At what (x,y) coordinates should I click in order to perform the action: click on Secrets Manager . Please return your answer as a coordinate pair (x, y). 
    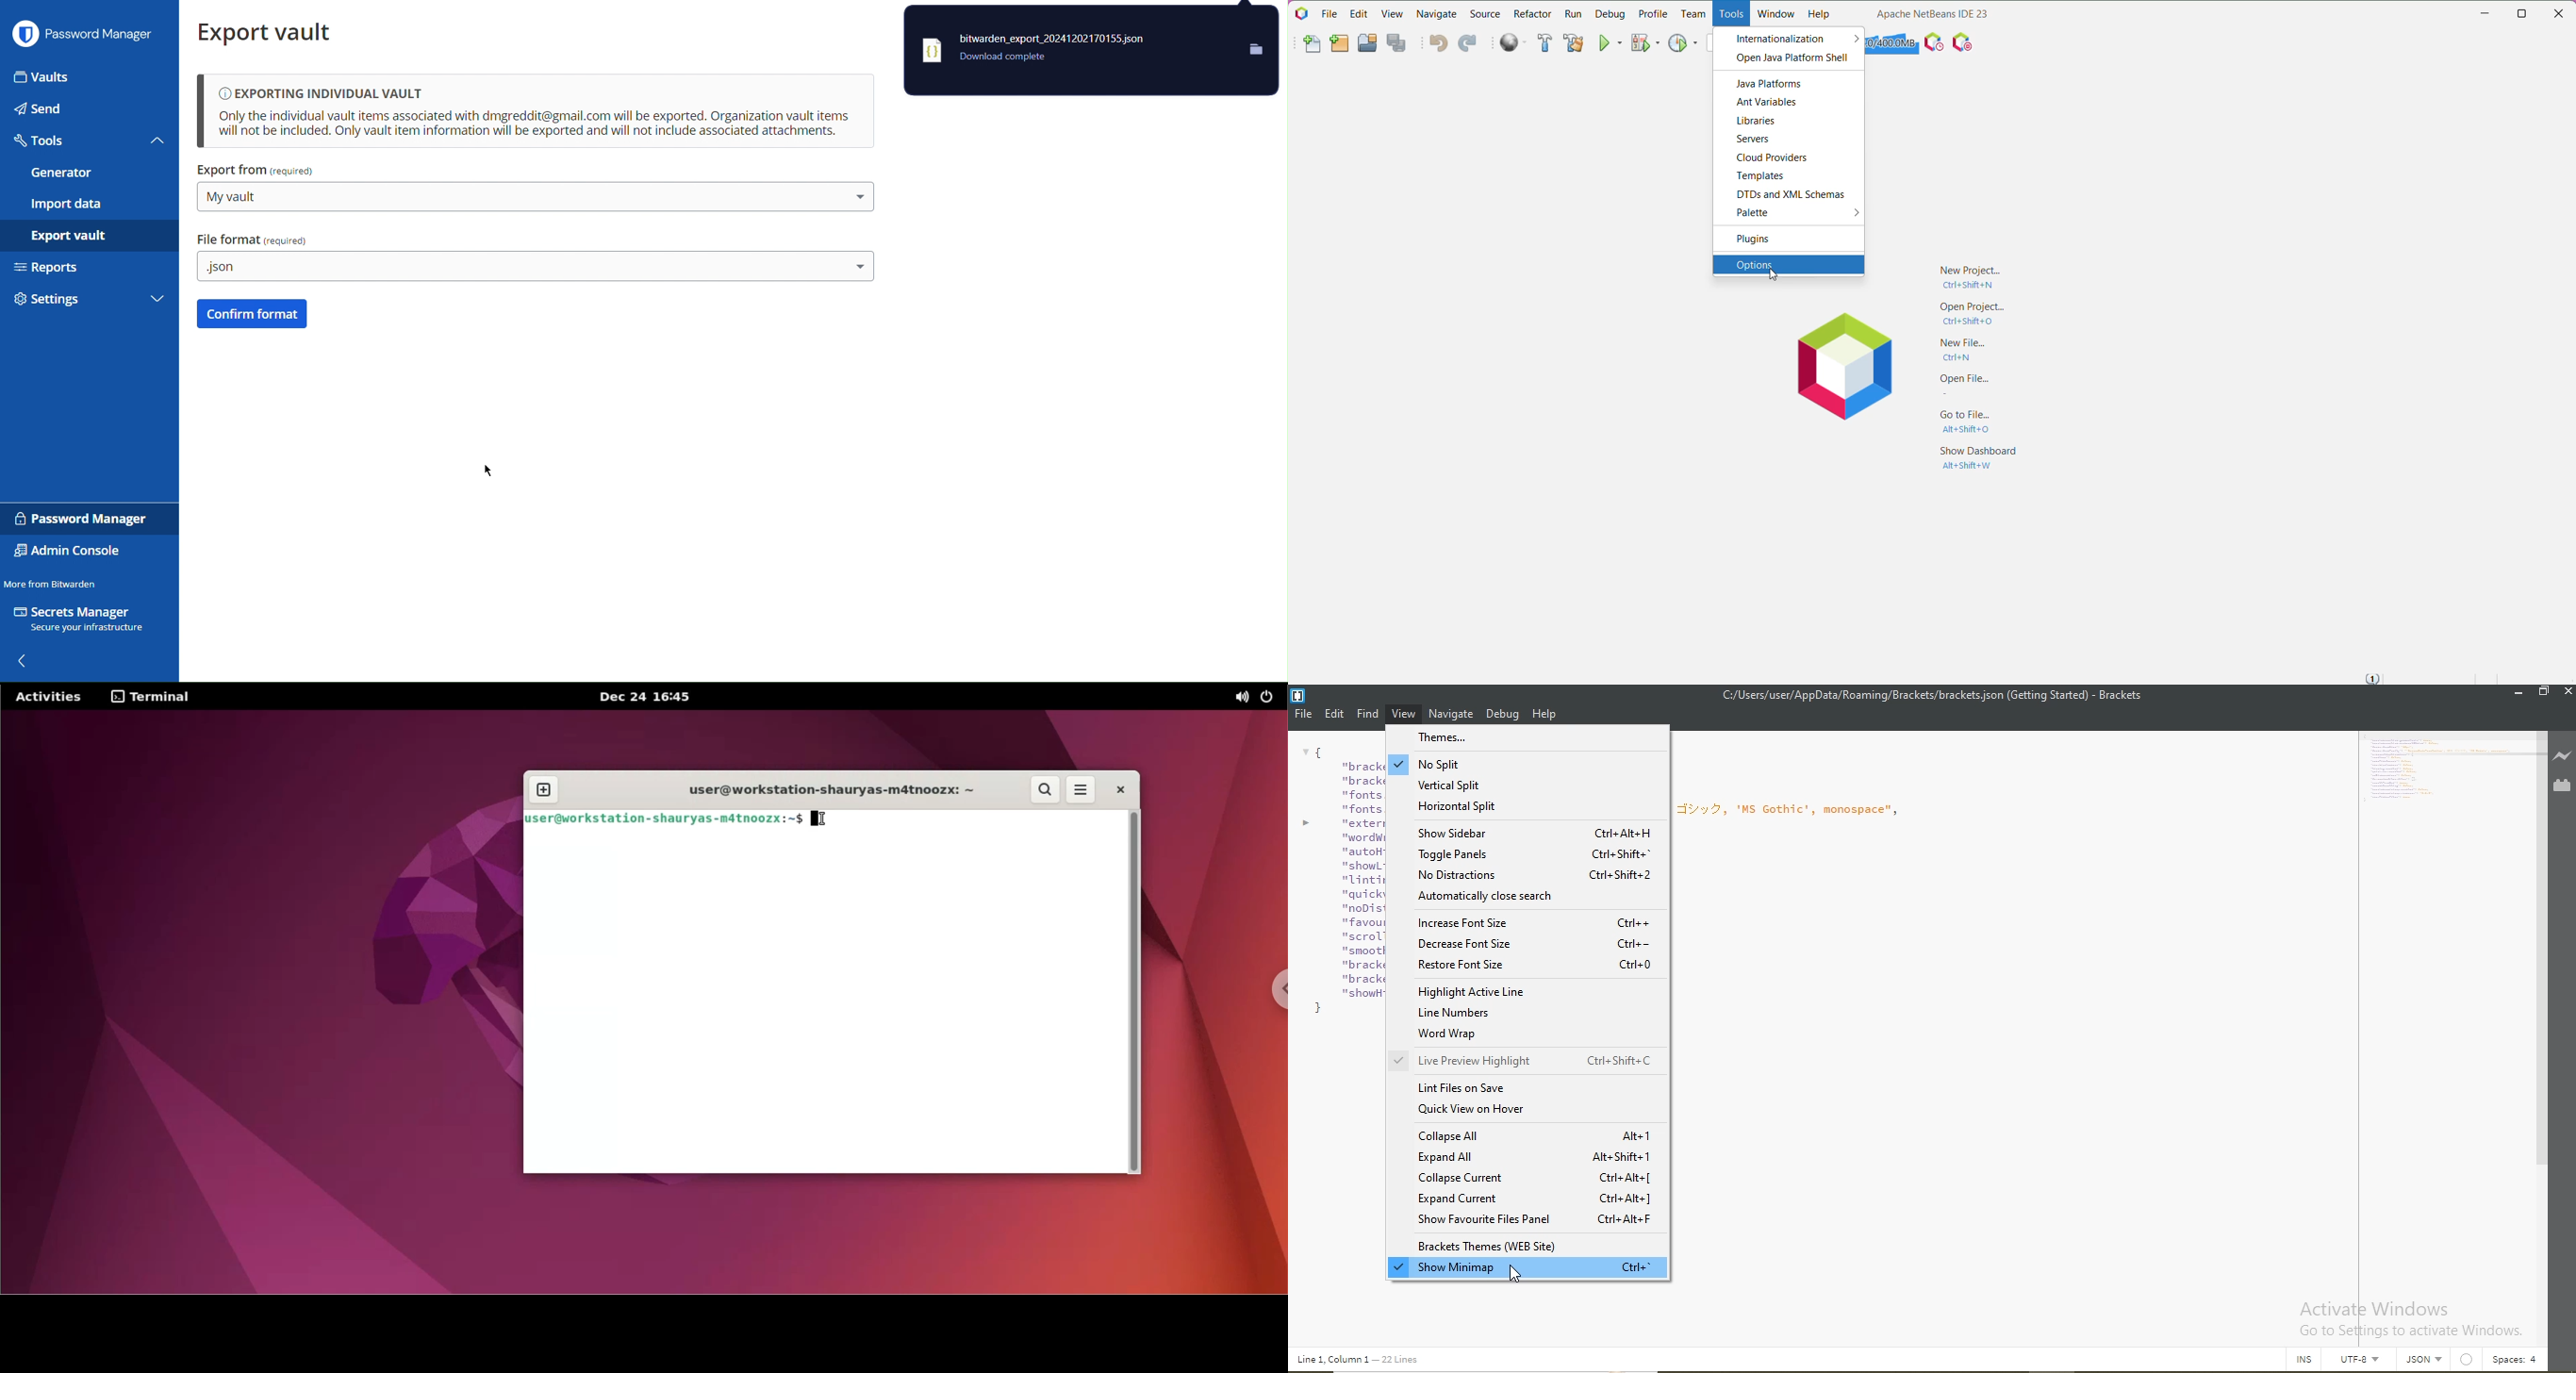
    Looking at the image, I should click on (84, 621).